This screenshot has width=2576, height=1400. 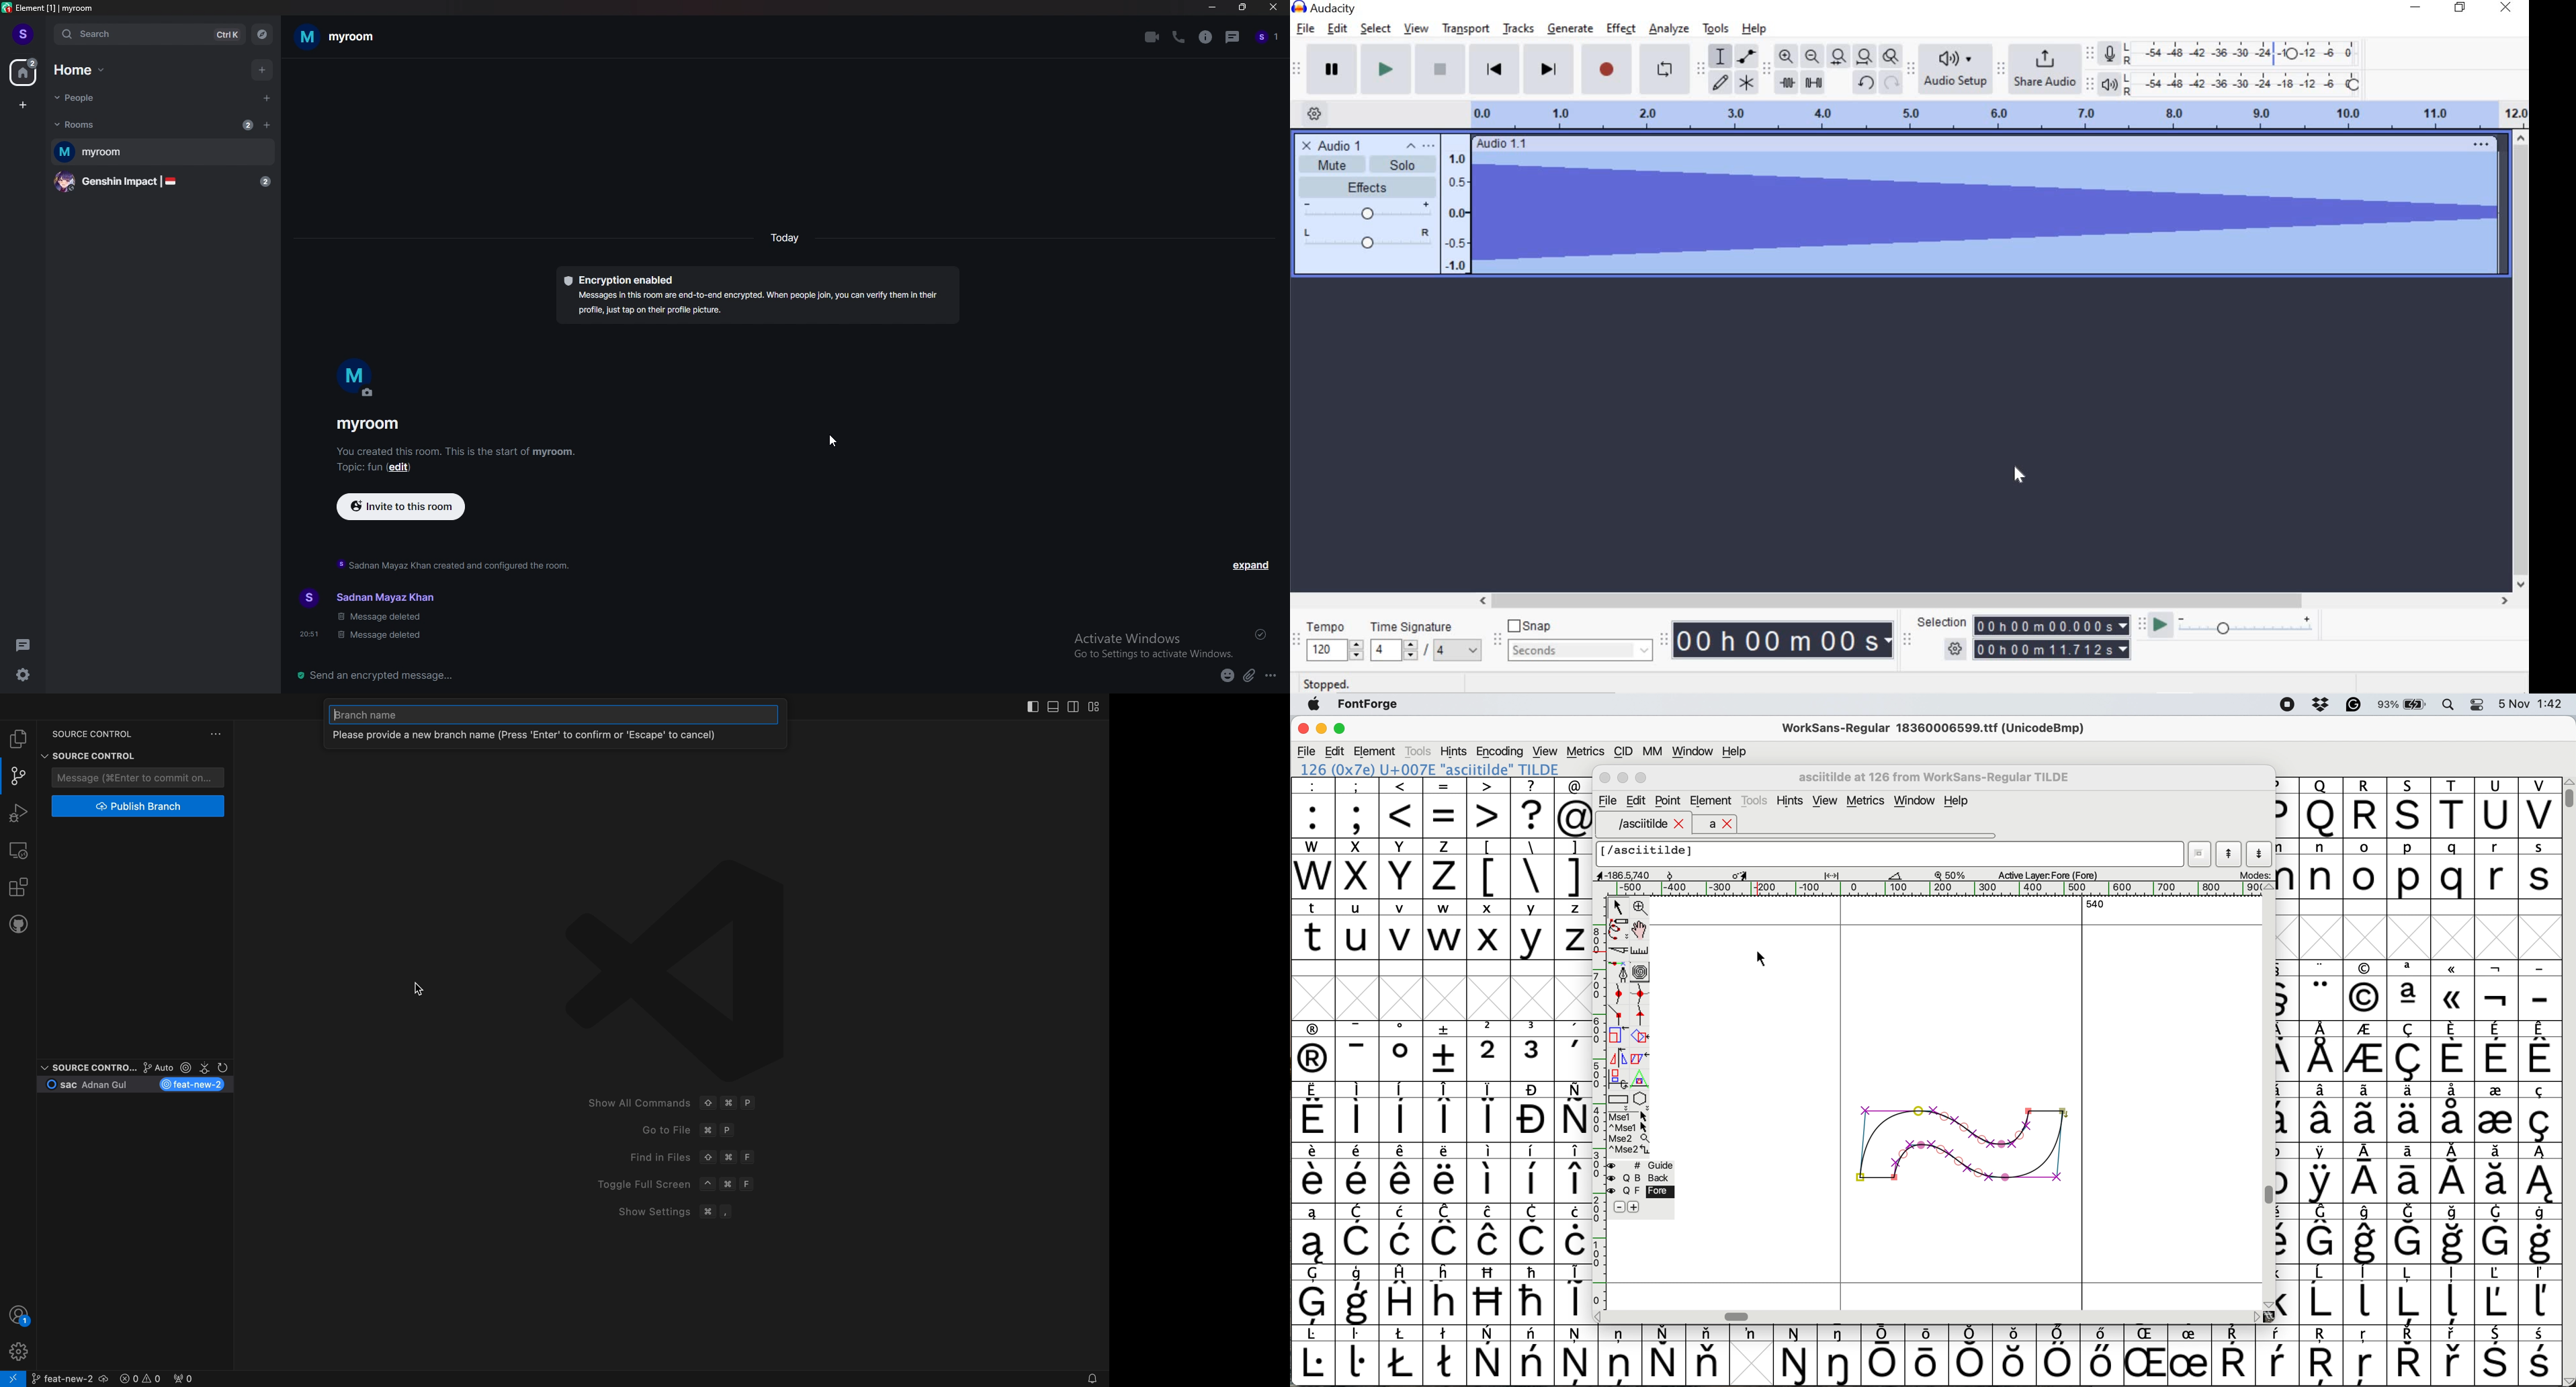 What do you see at coordinates (2257, 1316) in the screenshot?
I see `scroll button` at bounding box center [2257, 1316].